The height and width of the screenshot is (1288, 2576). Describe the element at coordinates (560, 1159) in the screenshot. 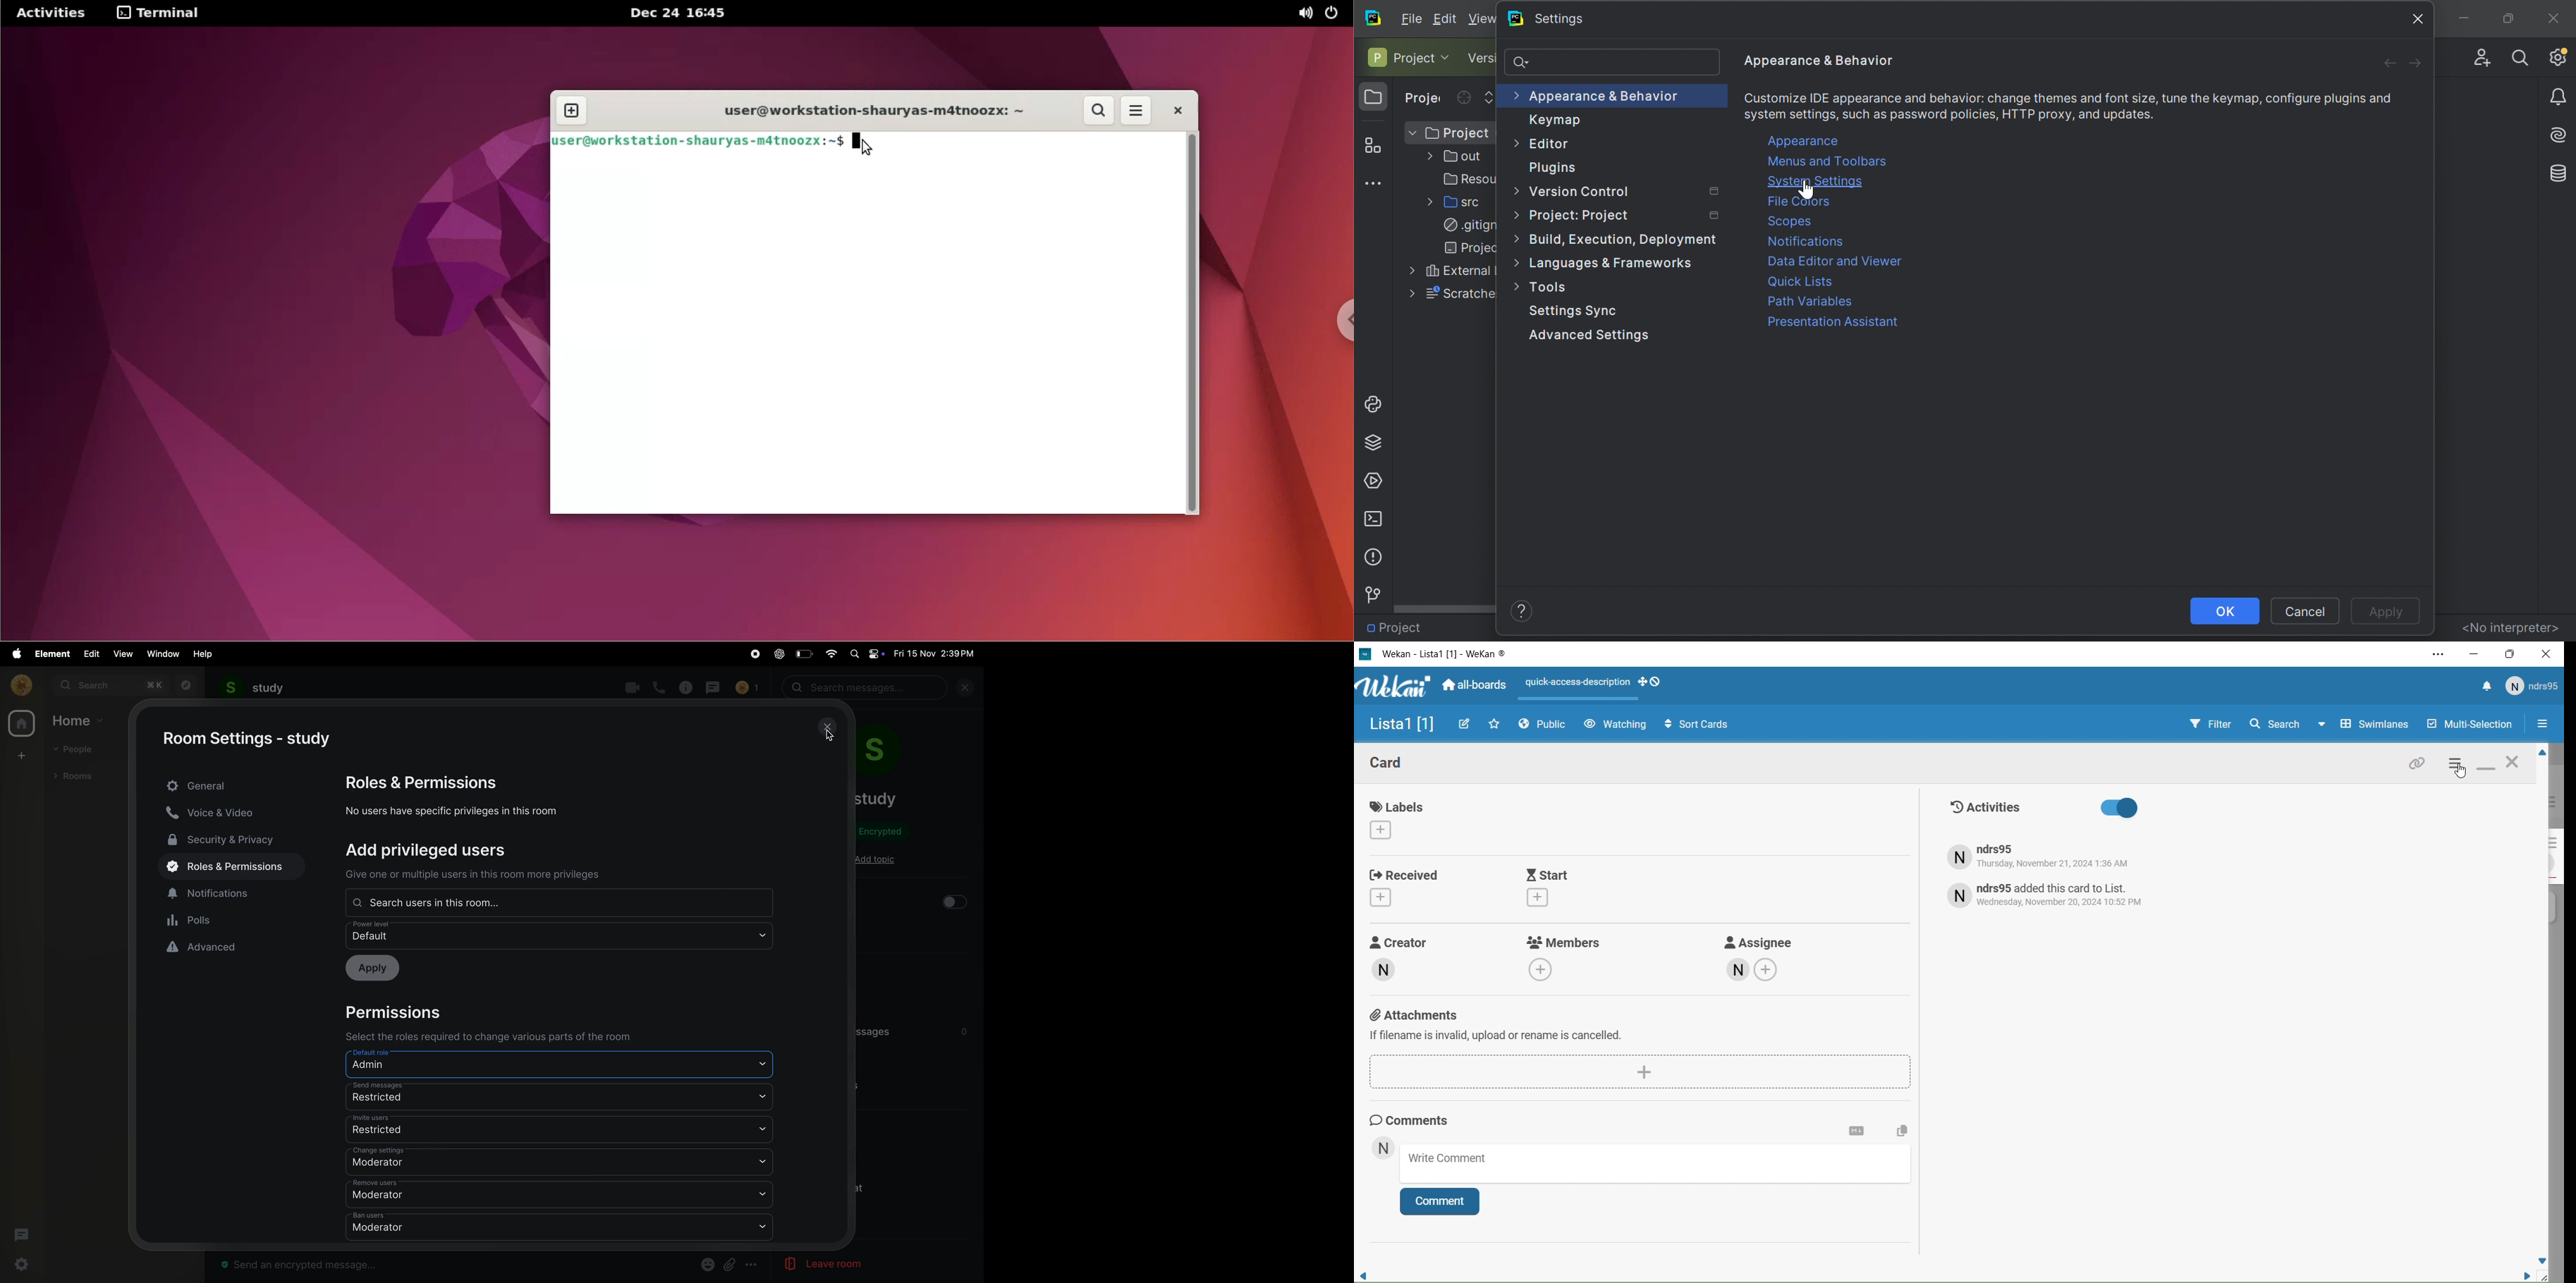

I see `change settings` at that location.